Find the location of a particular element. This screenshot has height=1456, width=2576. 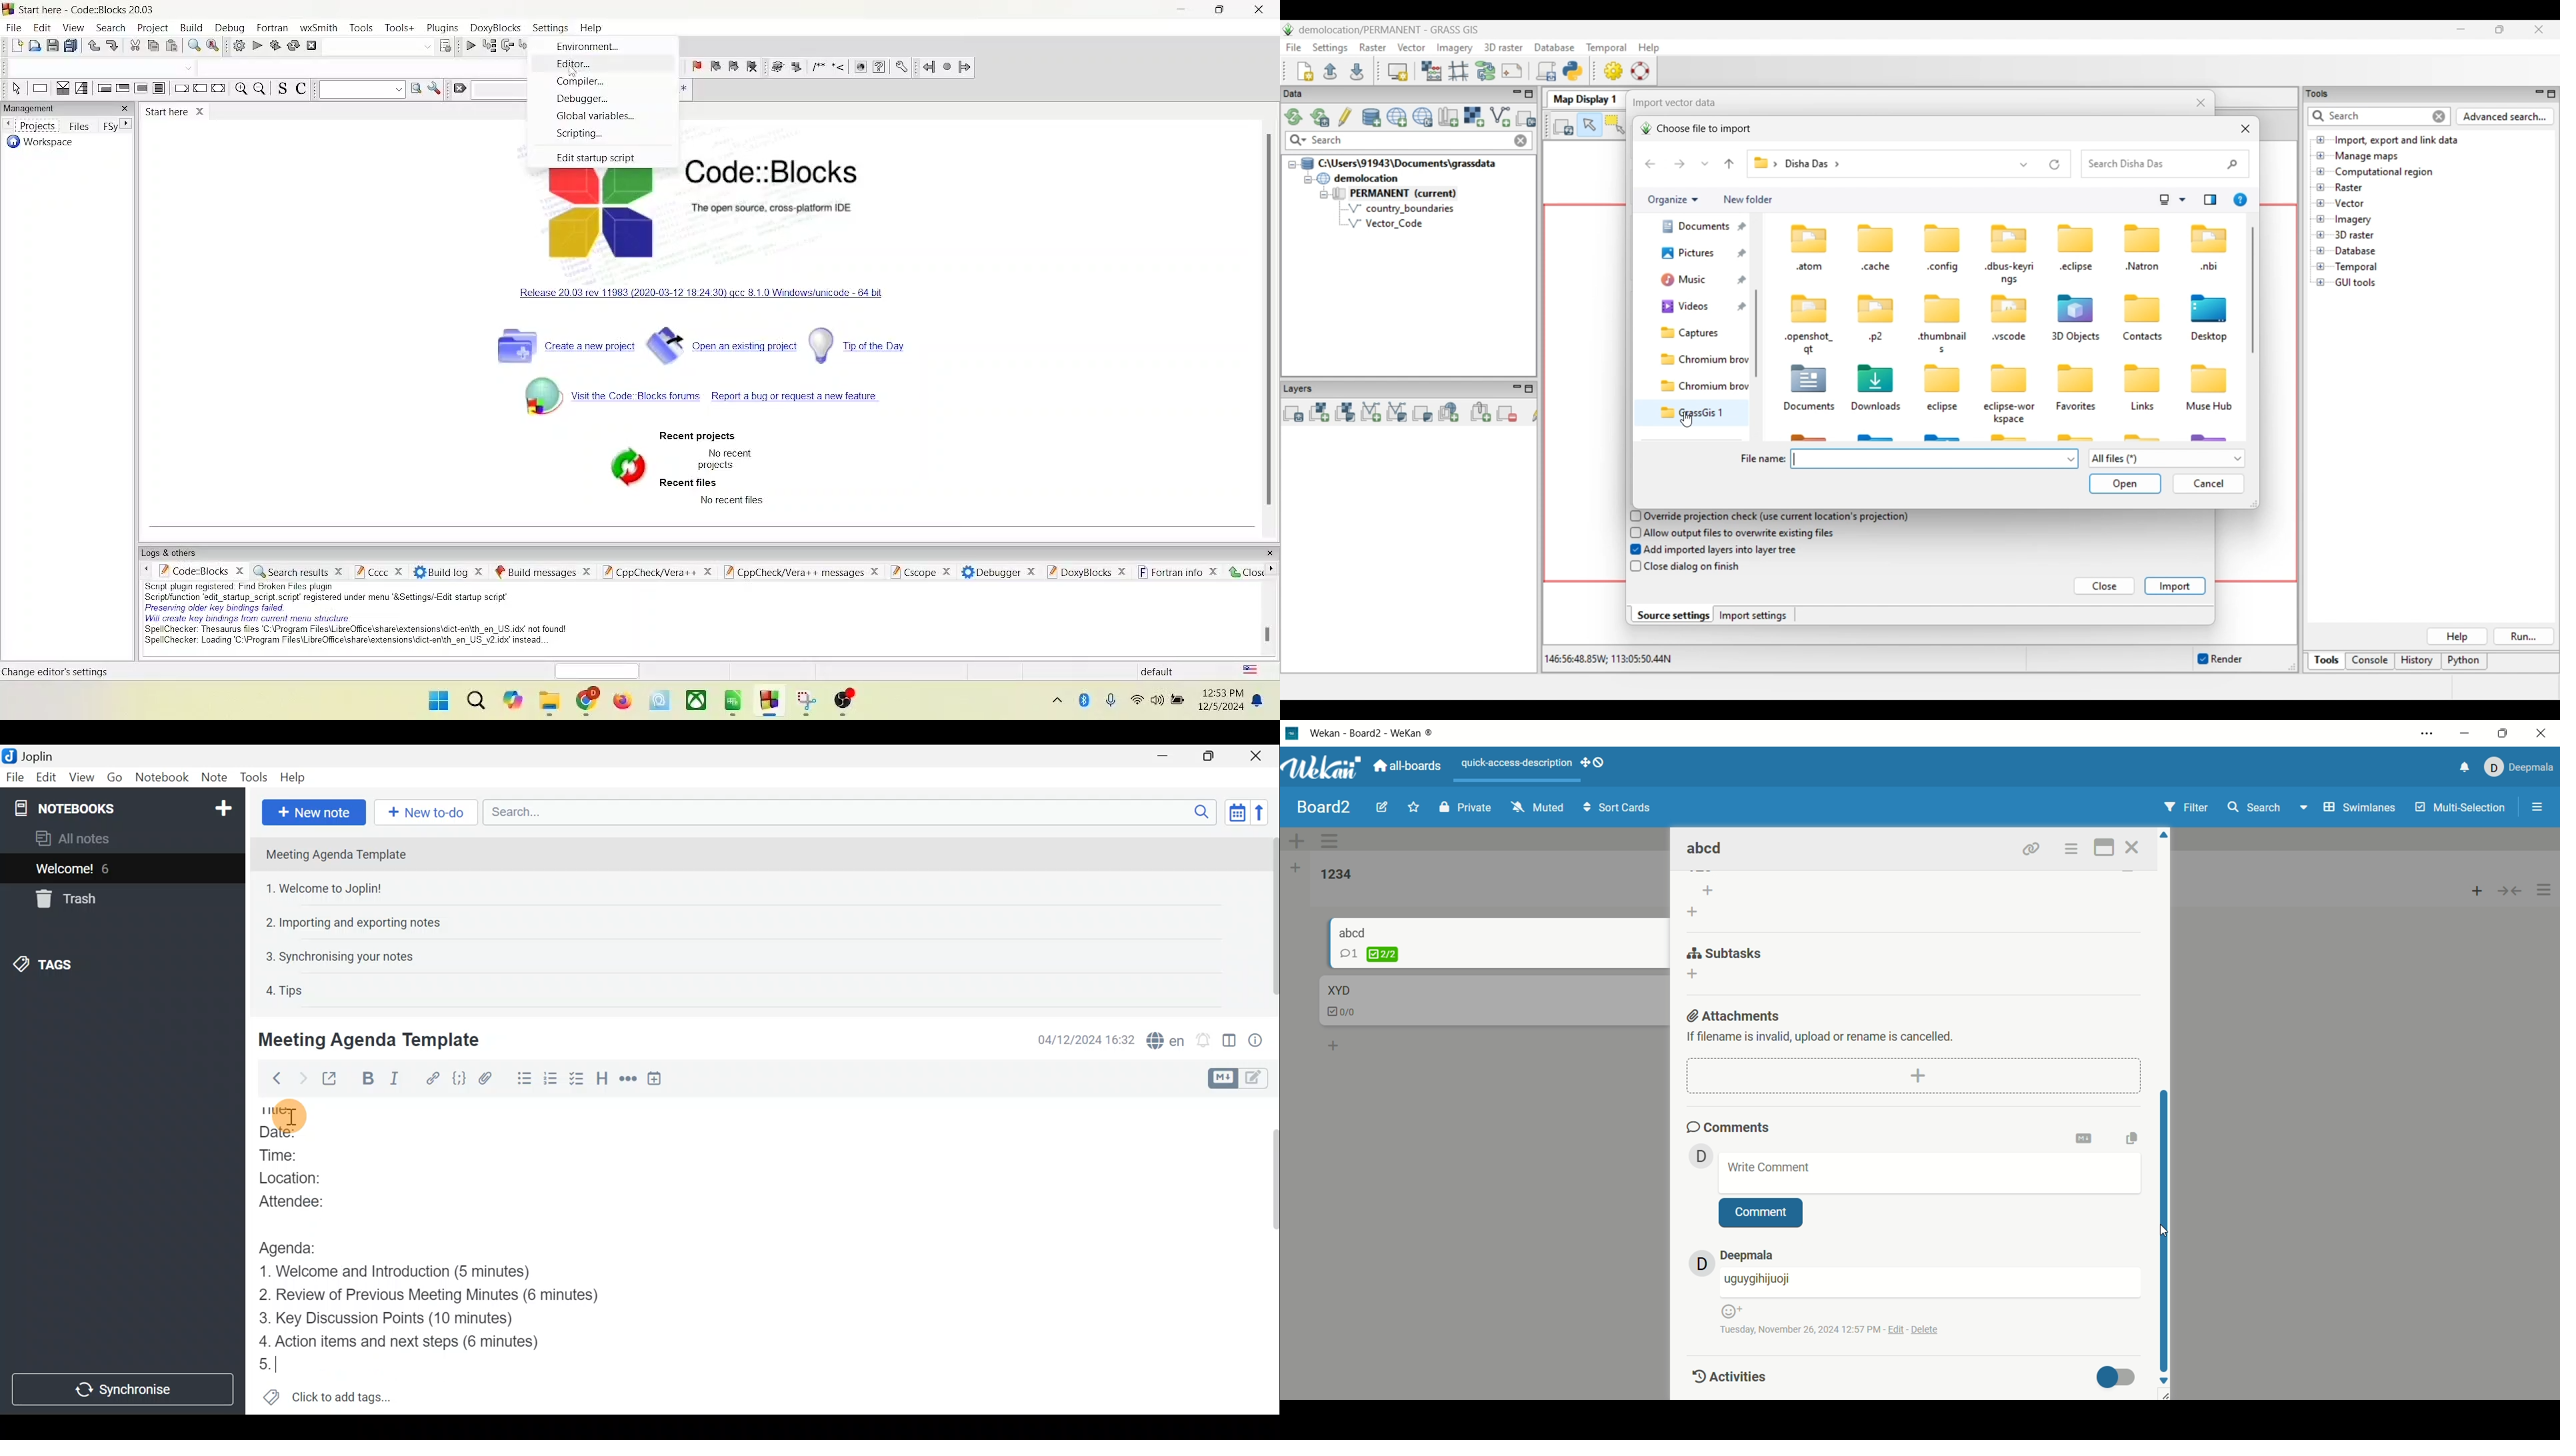

close is located at coordinates (199, 110).